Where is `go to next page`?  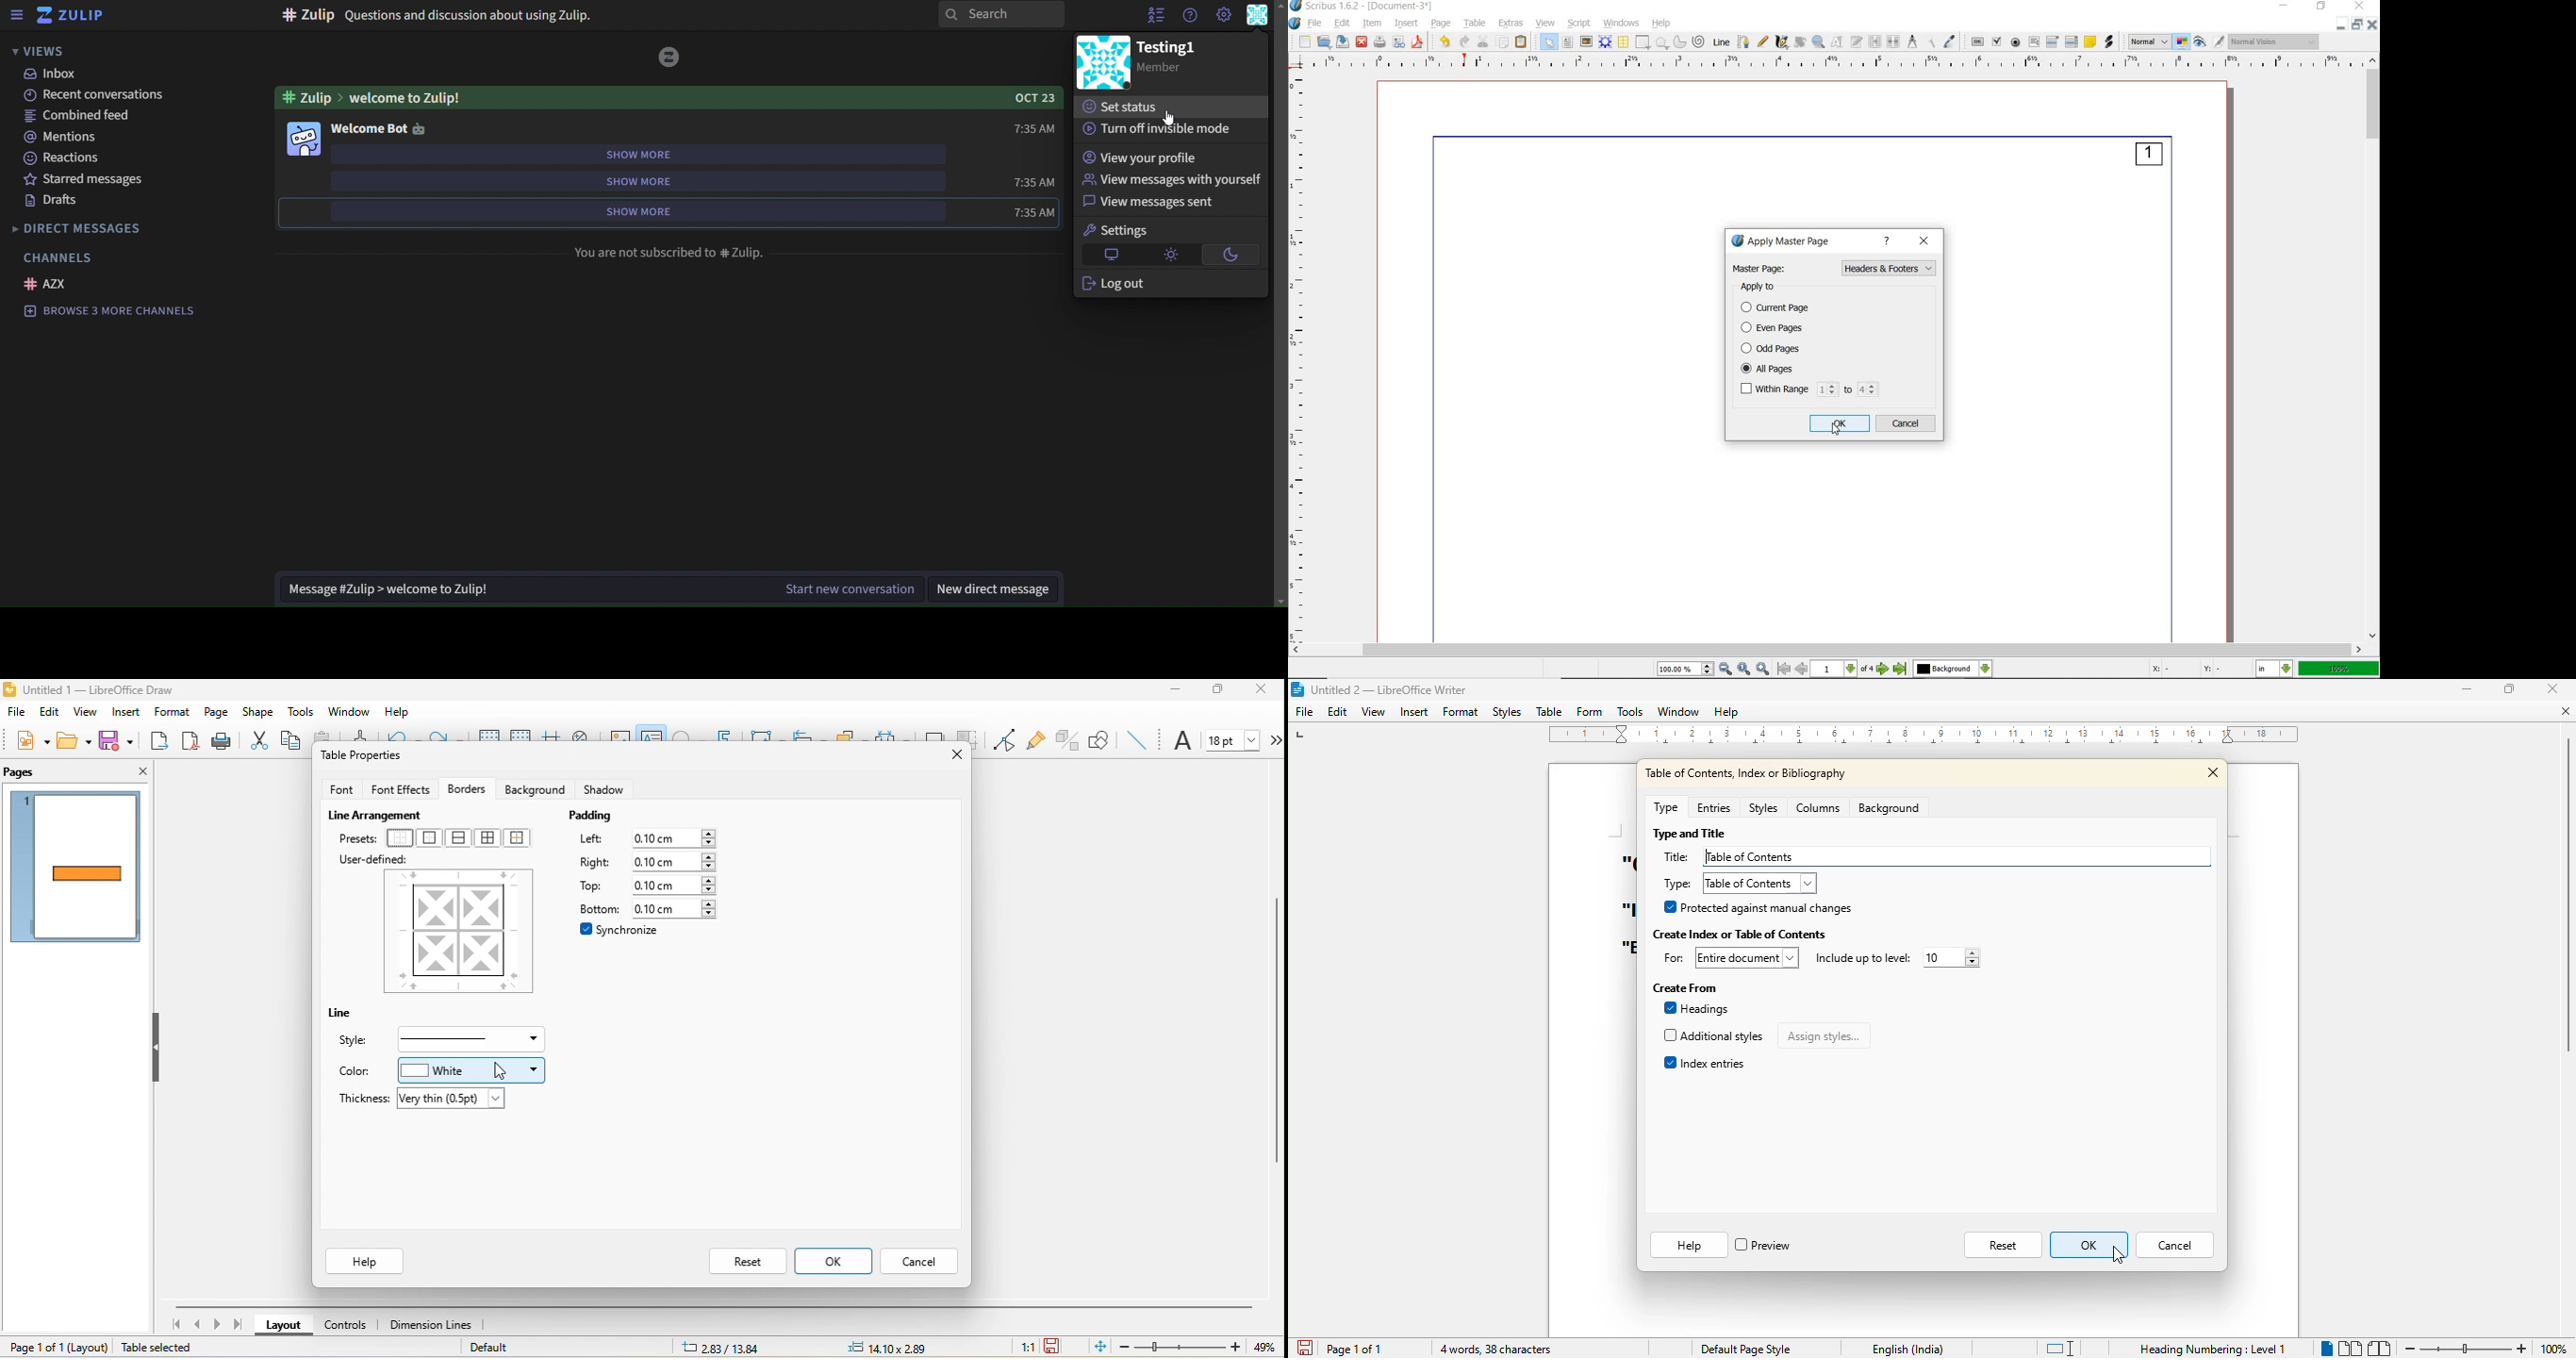
go to next page is located at coordinates (1884, 669).